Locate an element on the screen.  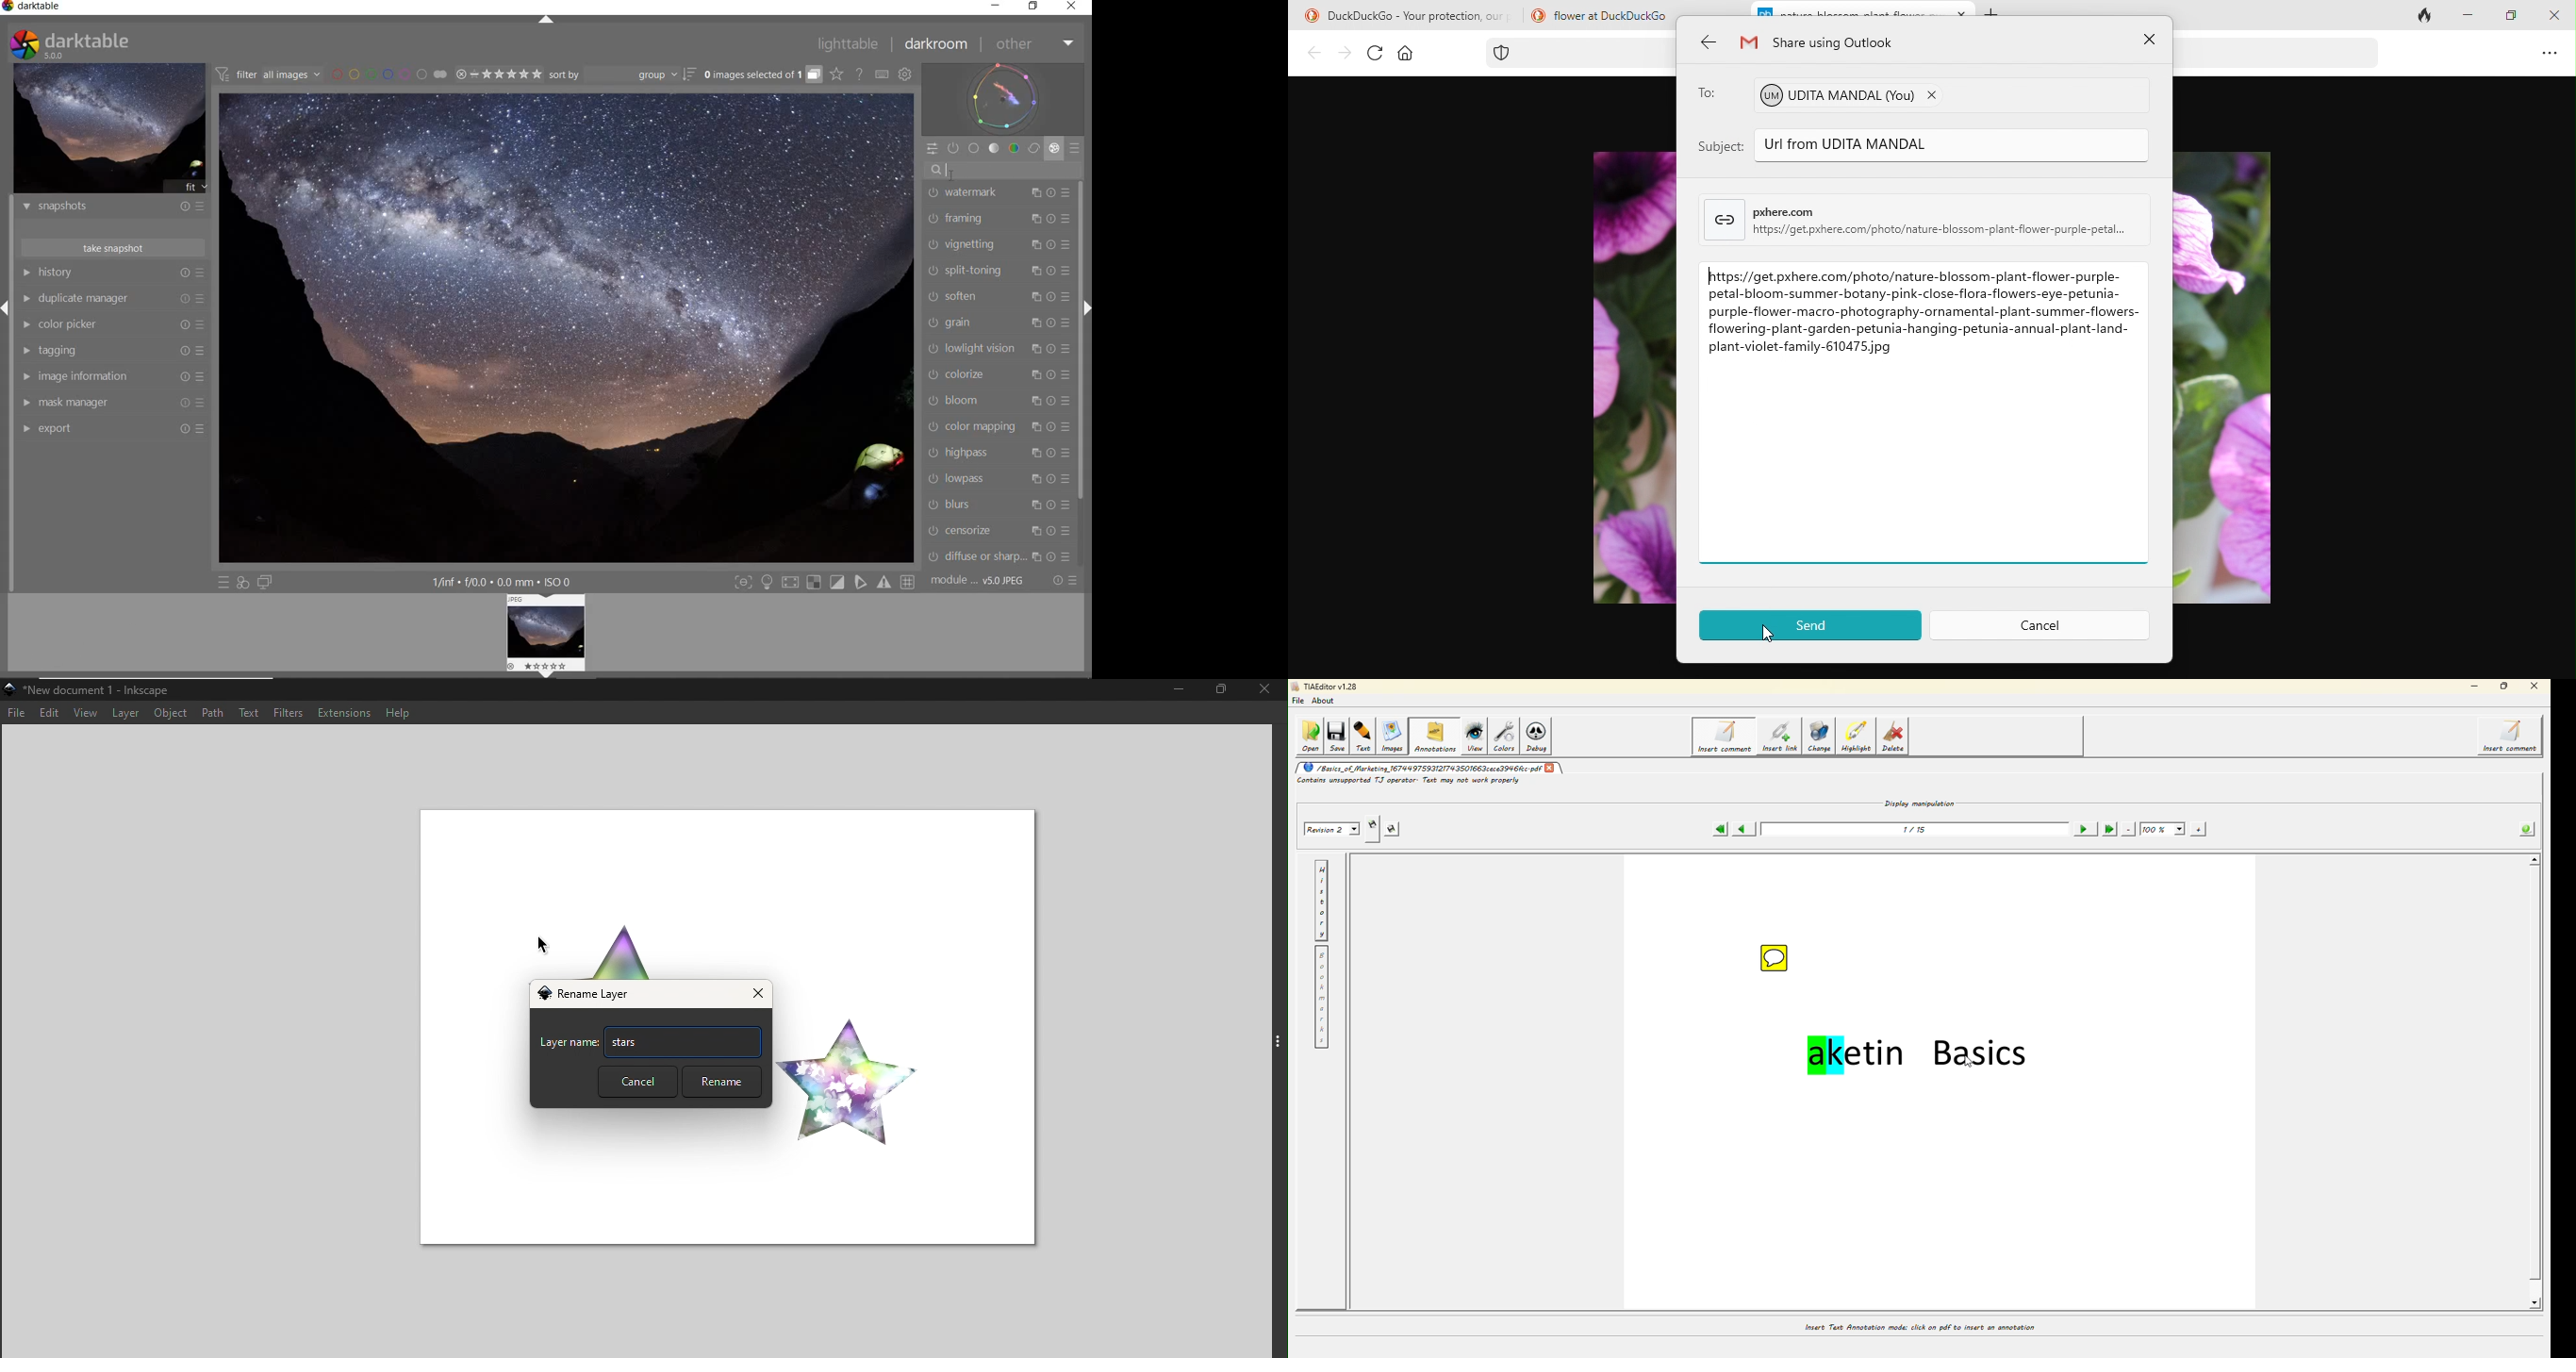
path is located at coordinates (212, 711).